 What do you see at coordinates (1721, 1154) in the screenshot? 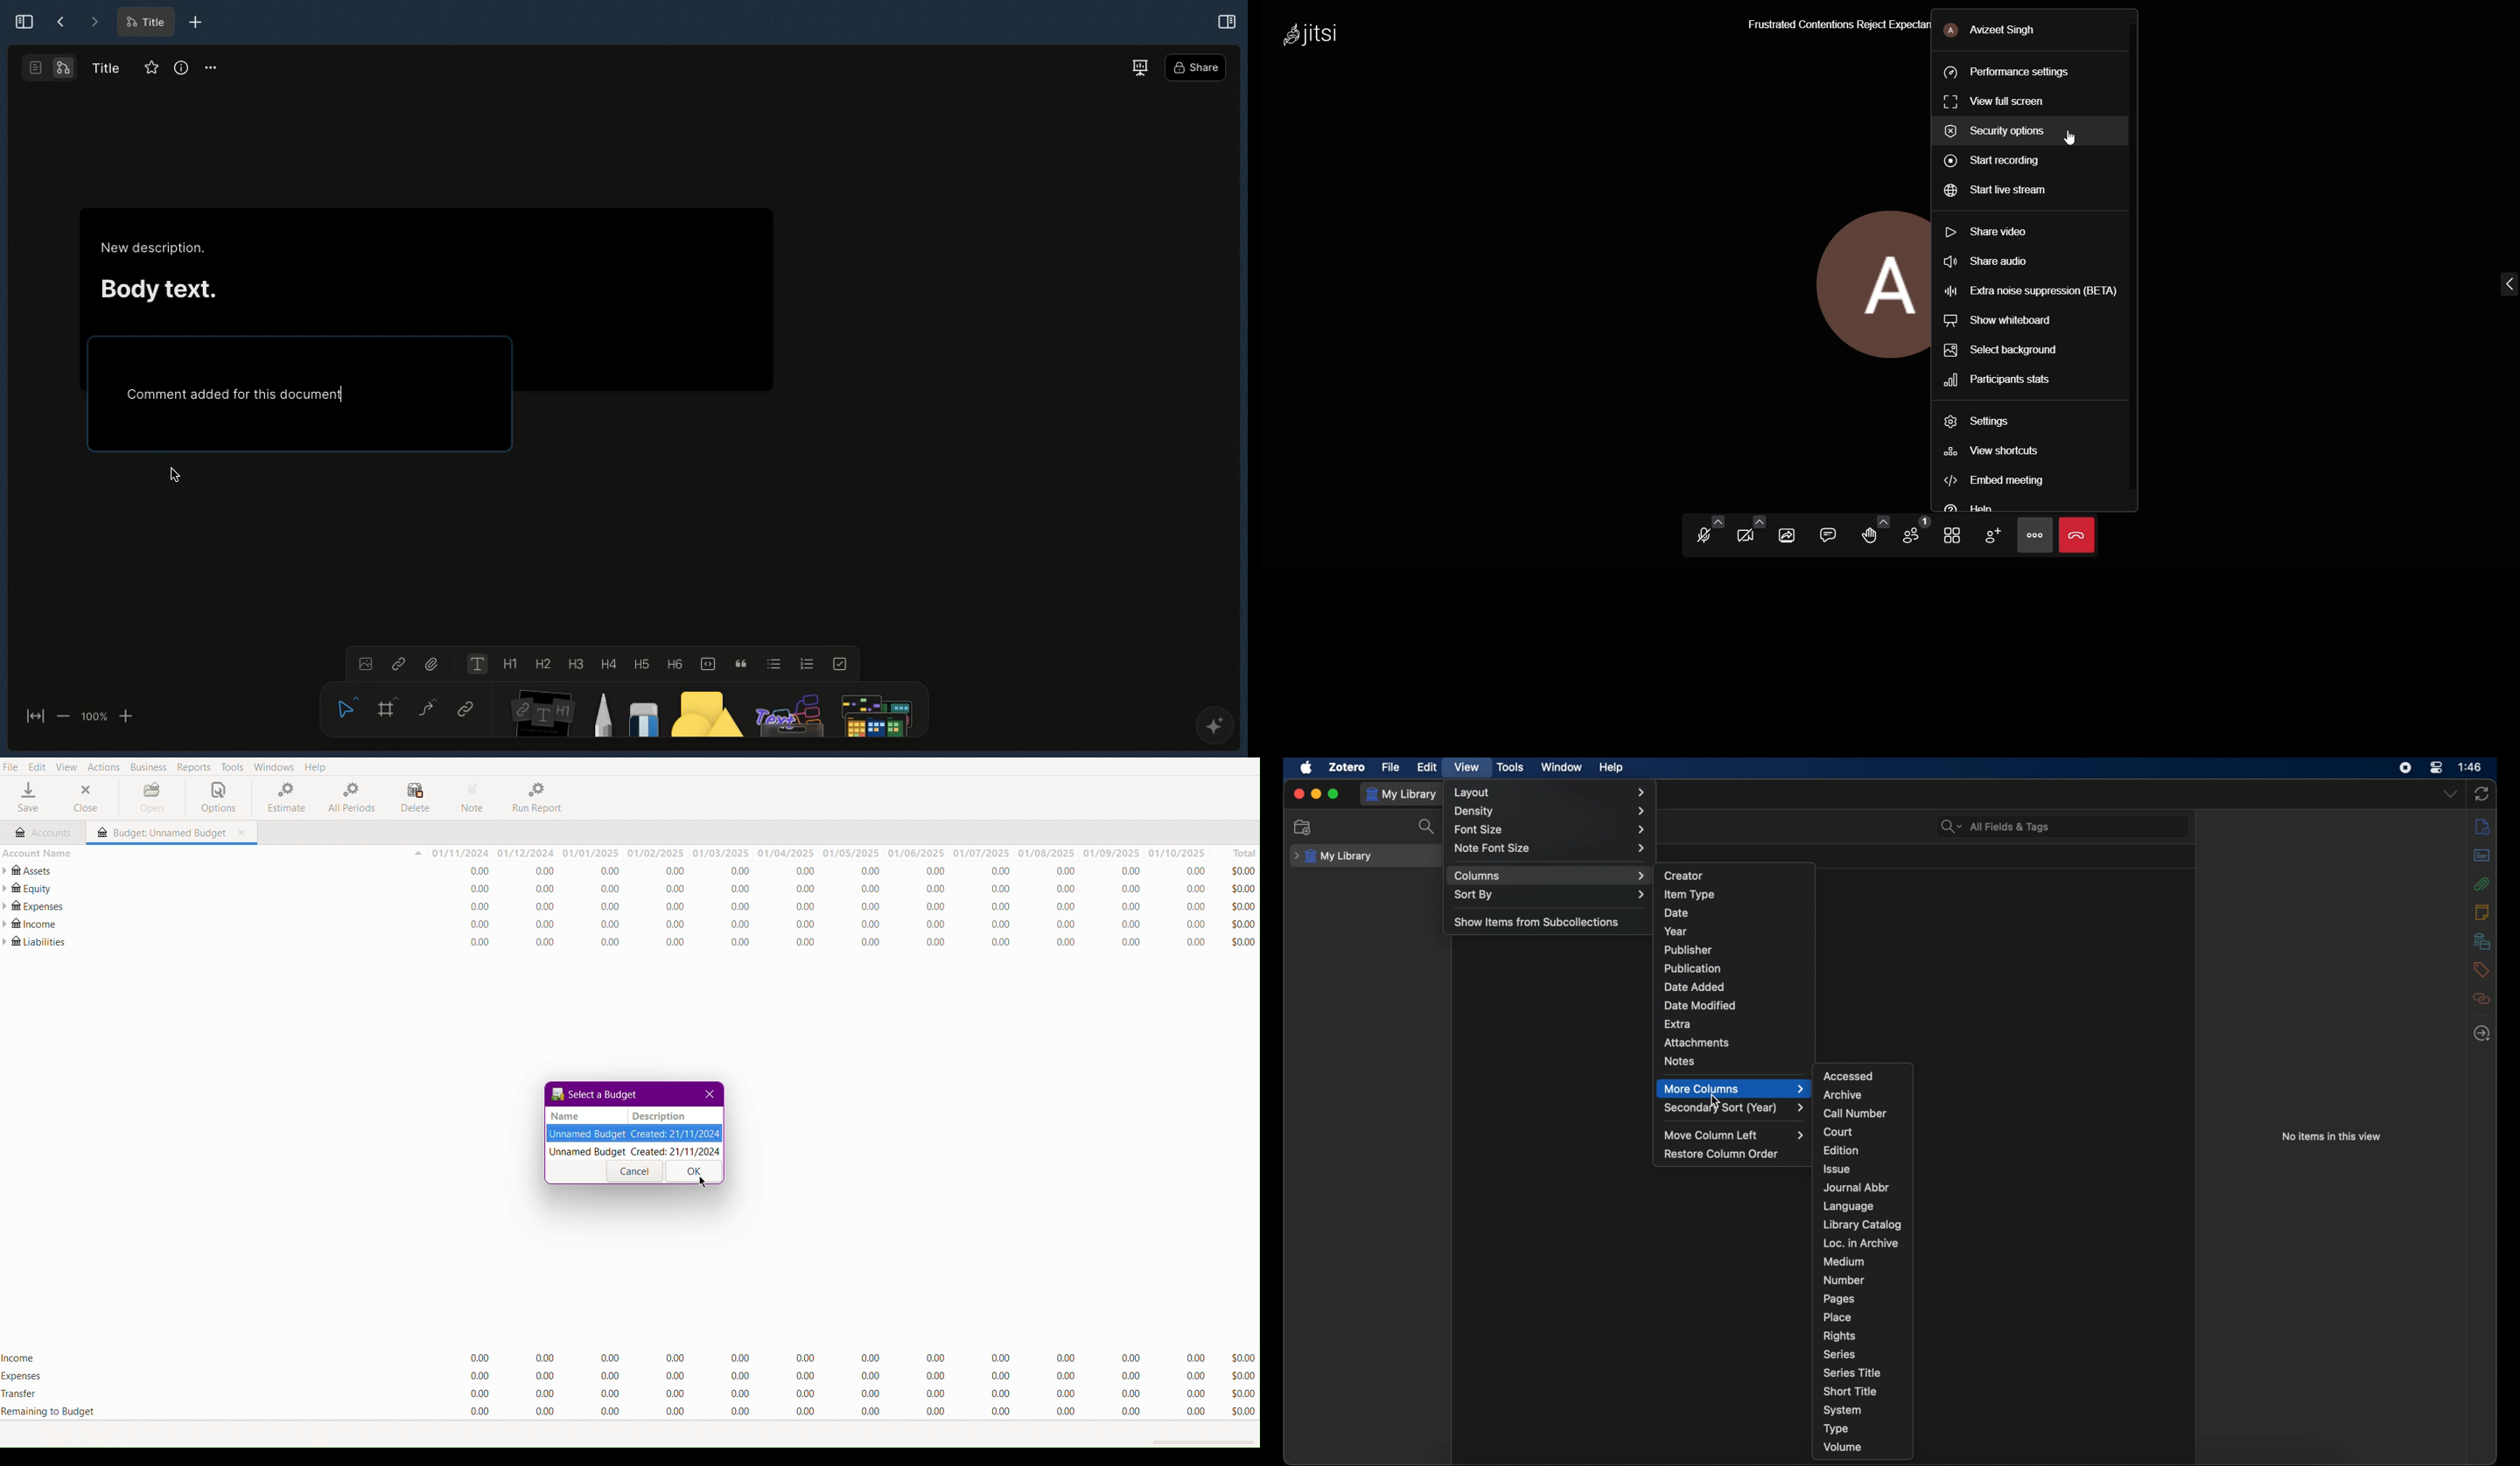
I see `restore column order` at bounding box center [1721, 1154].